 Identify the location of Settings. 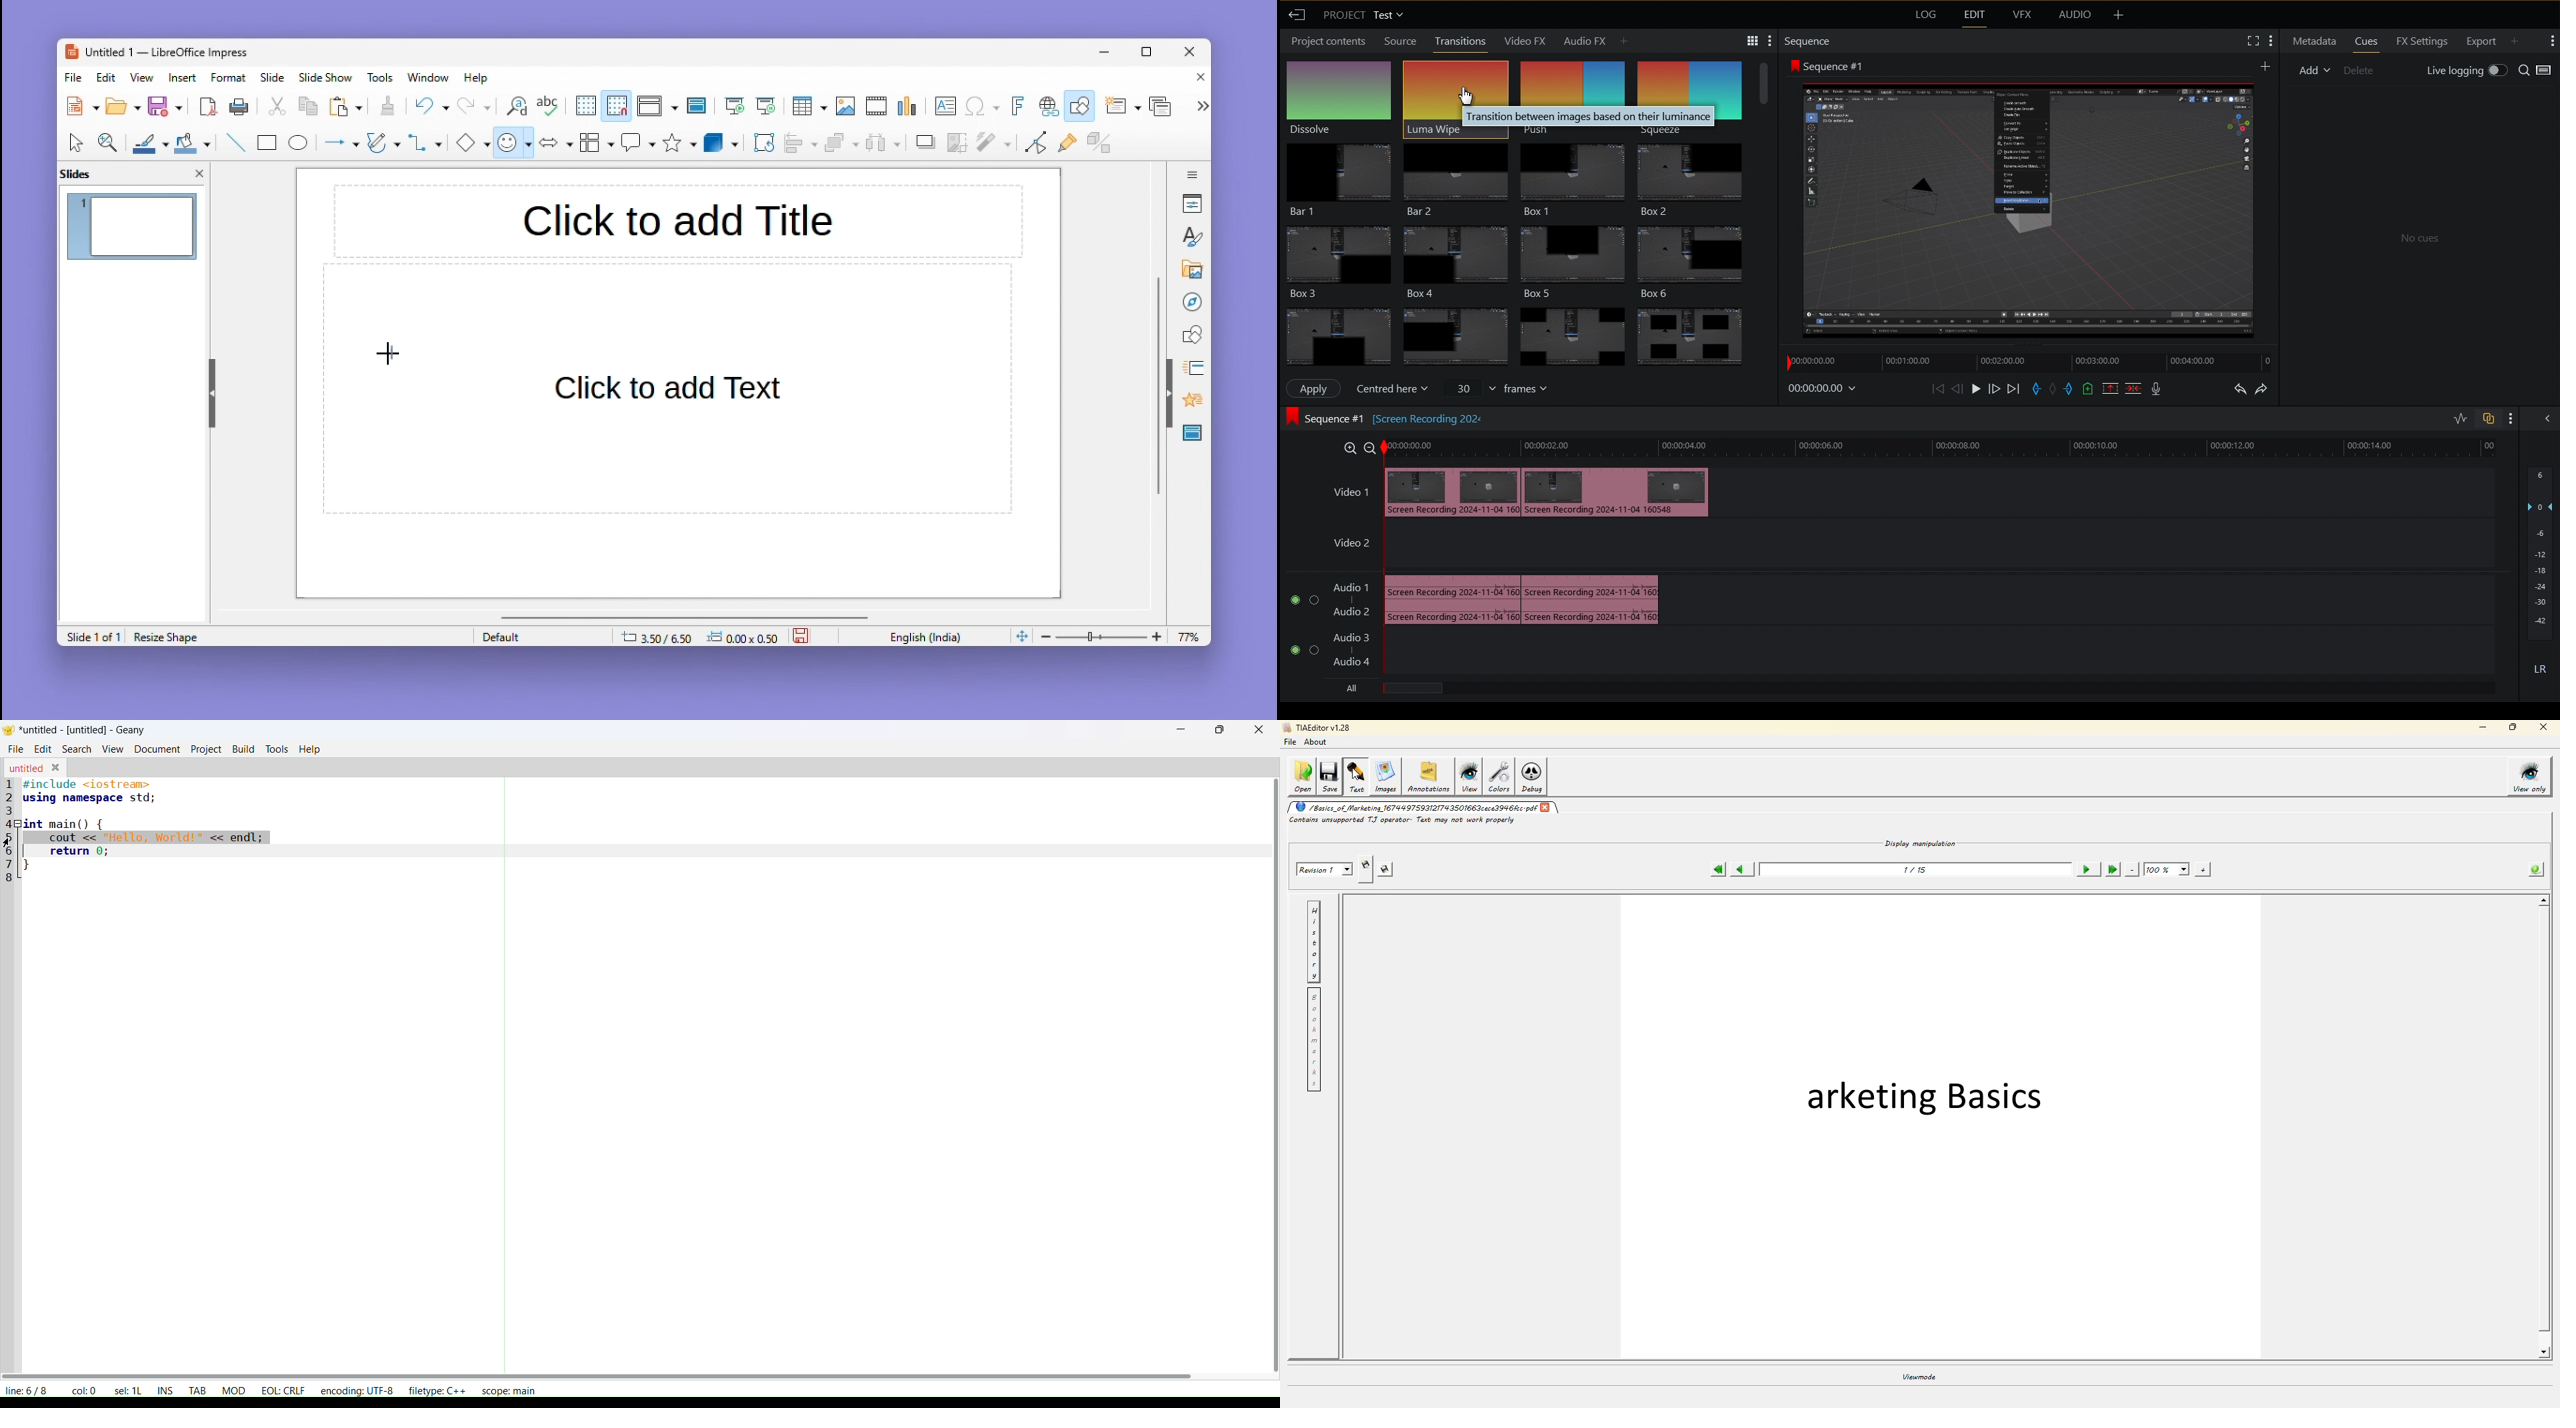
(2259, 41).